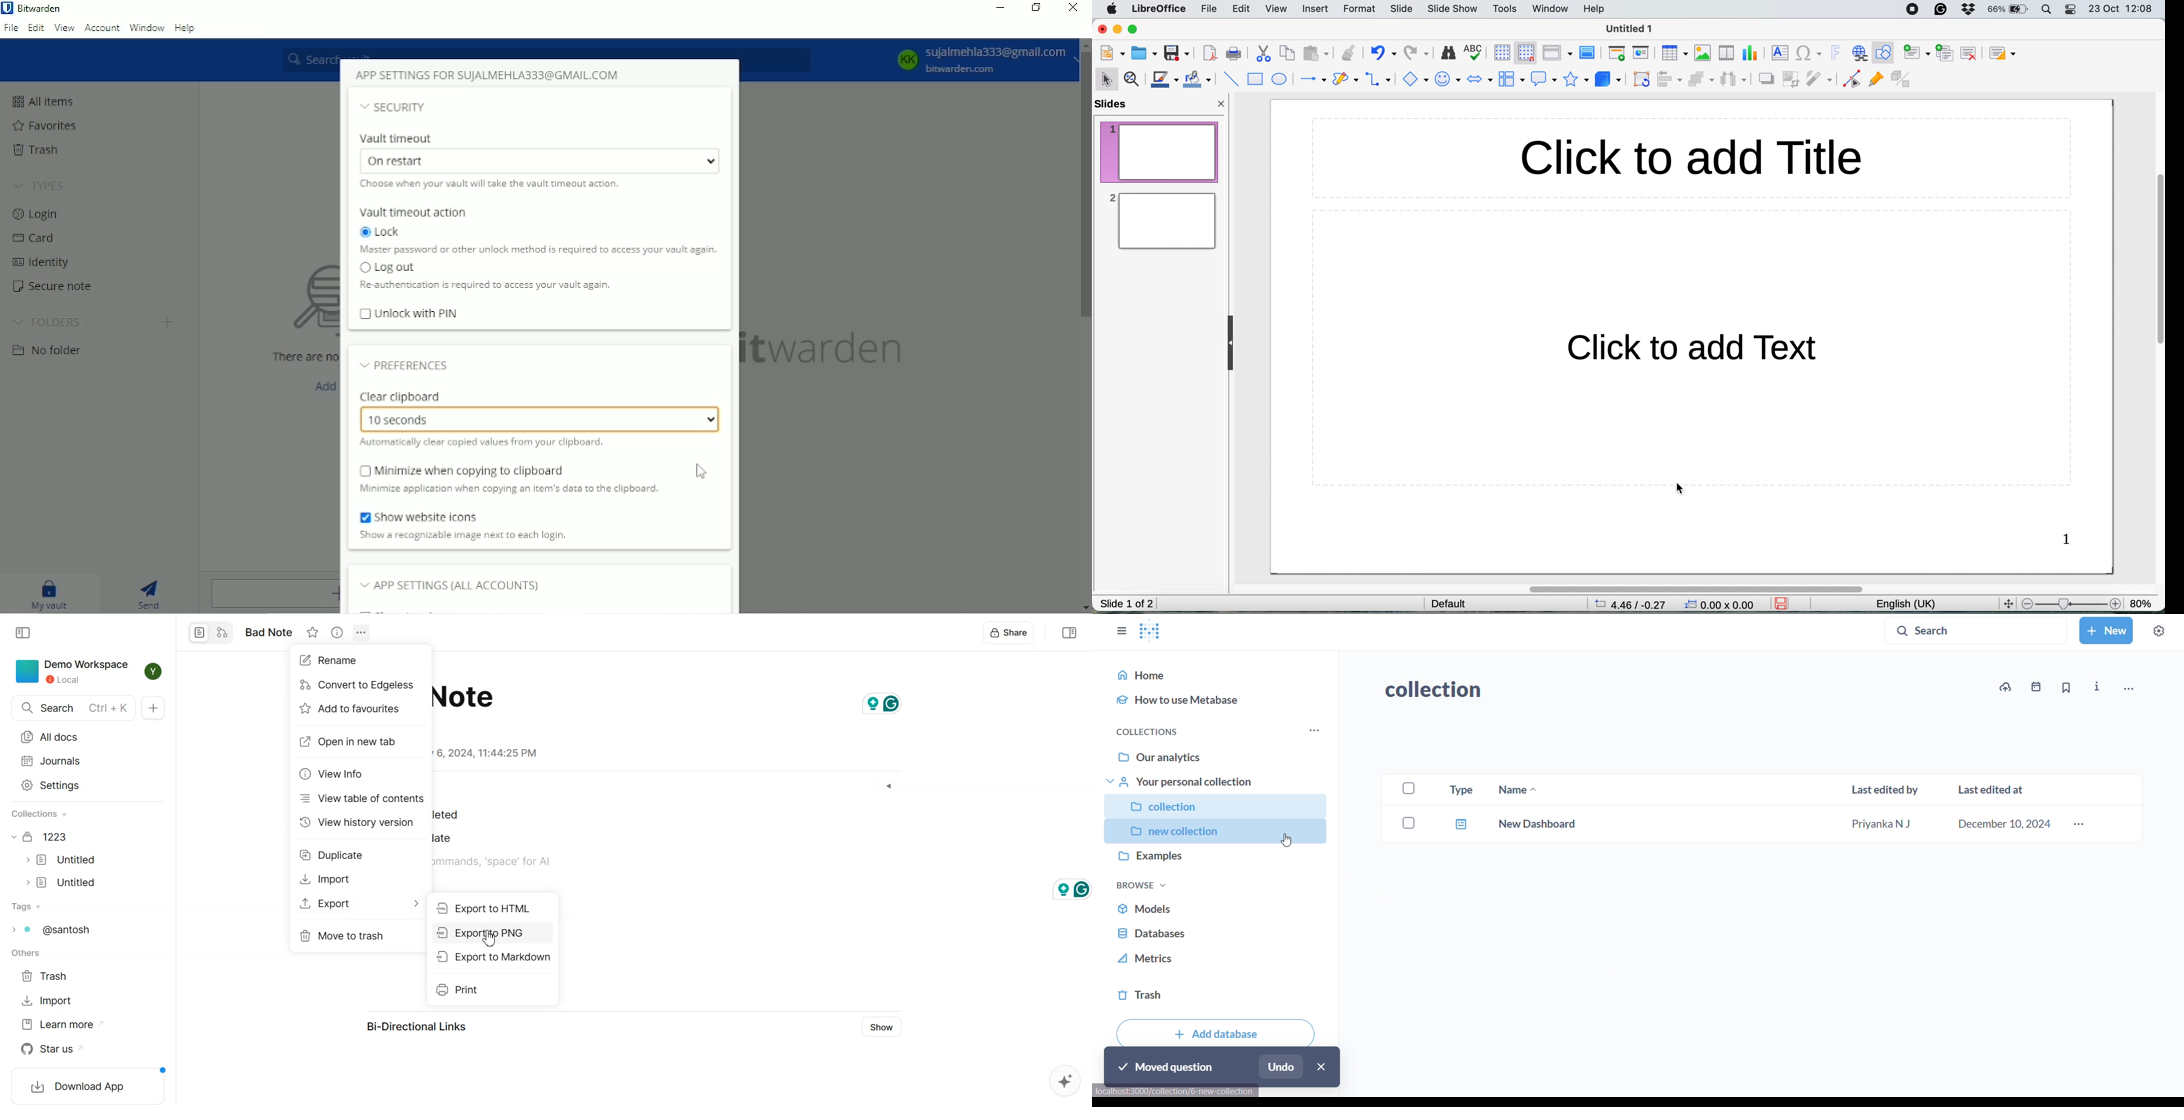 Image resolution: width=2184 pixels, height=1120 pixels. Describe the element at coordinates (1681, 354) in the screenshot. I see `Click to add text` at that location.